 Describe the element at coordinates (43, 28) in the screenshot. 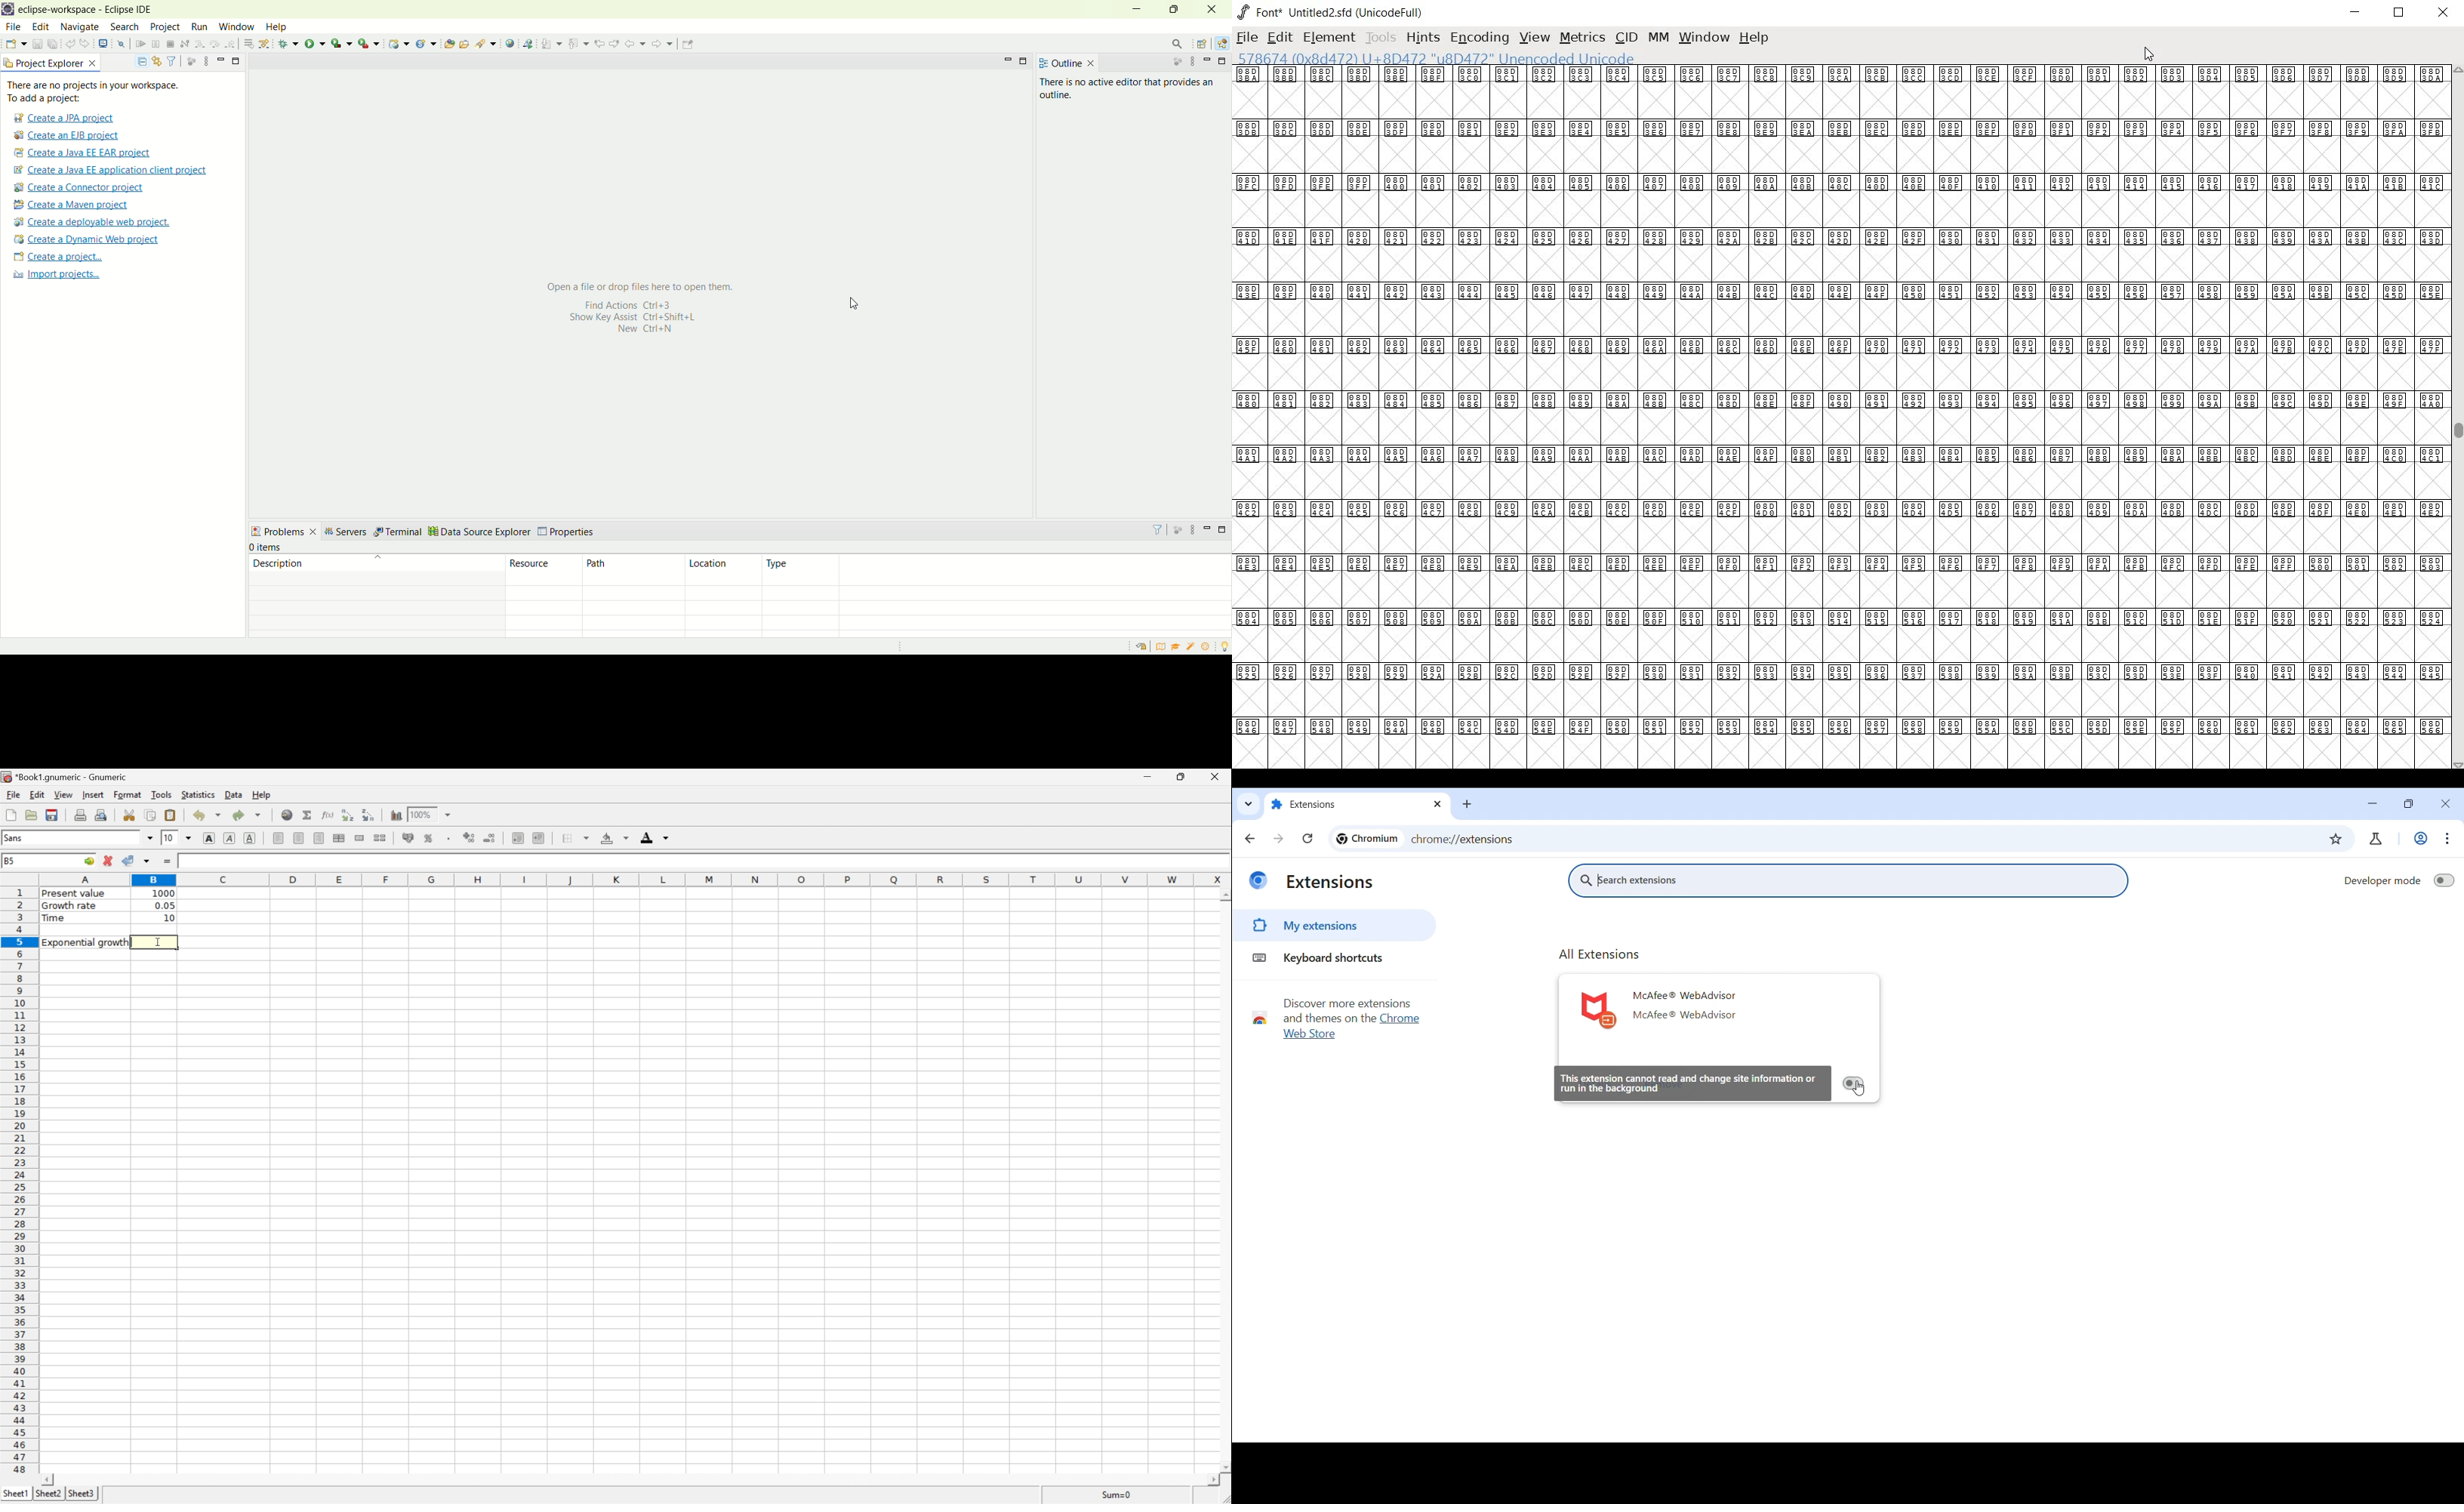

I see `edit` at that location.